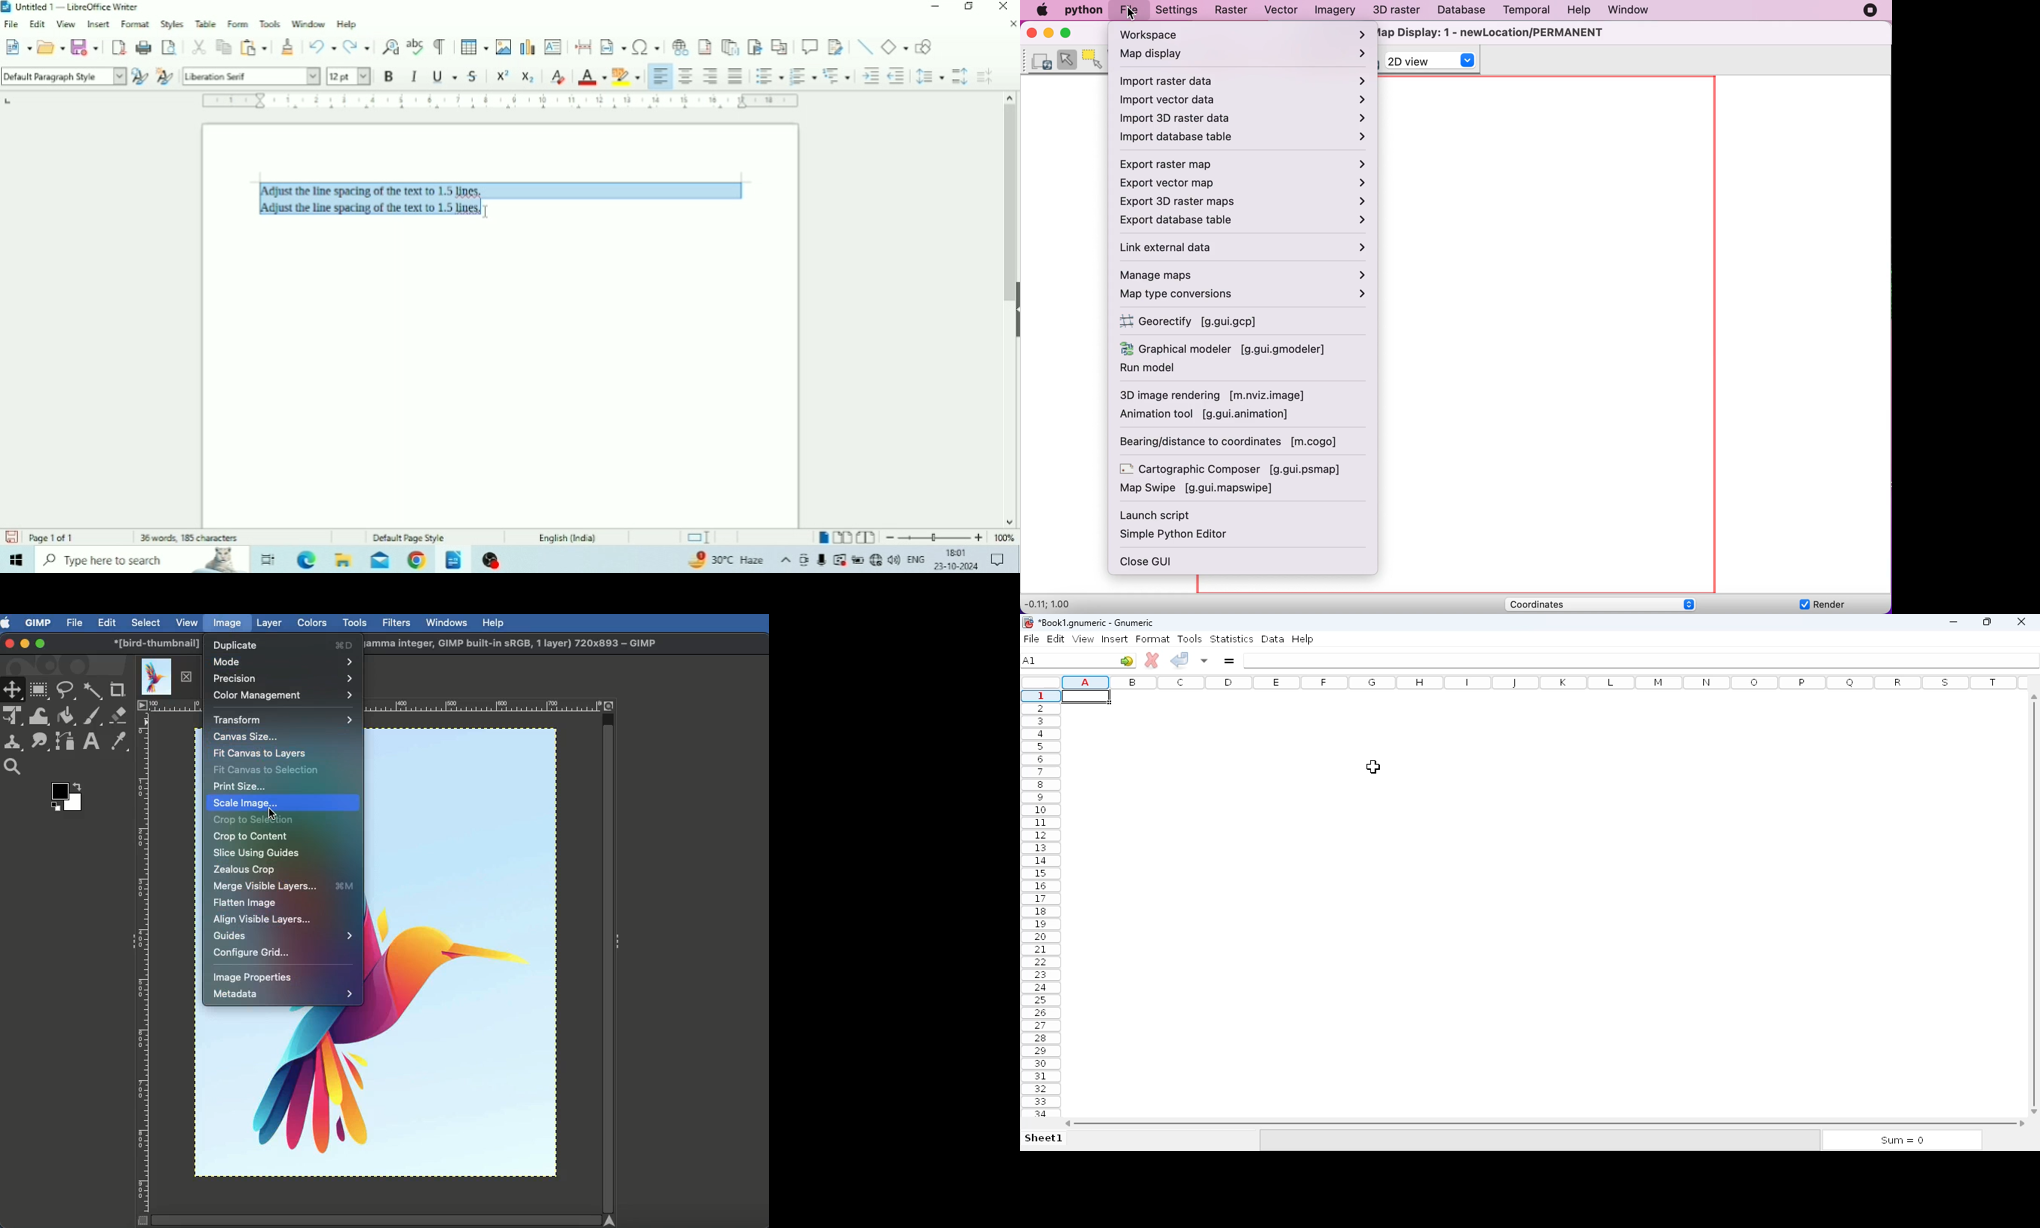 This screenshot has width=2044, height=1232. What do you see at coordinates (165, 673) in the screenshot?
I see `Tab` at bounding box center [165, 673].